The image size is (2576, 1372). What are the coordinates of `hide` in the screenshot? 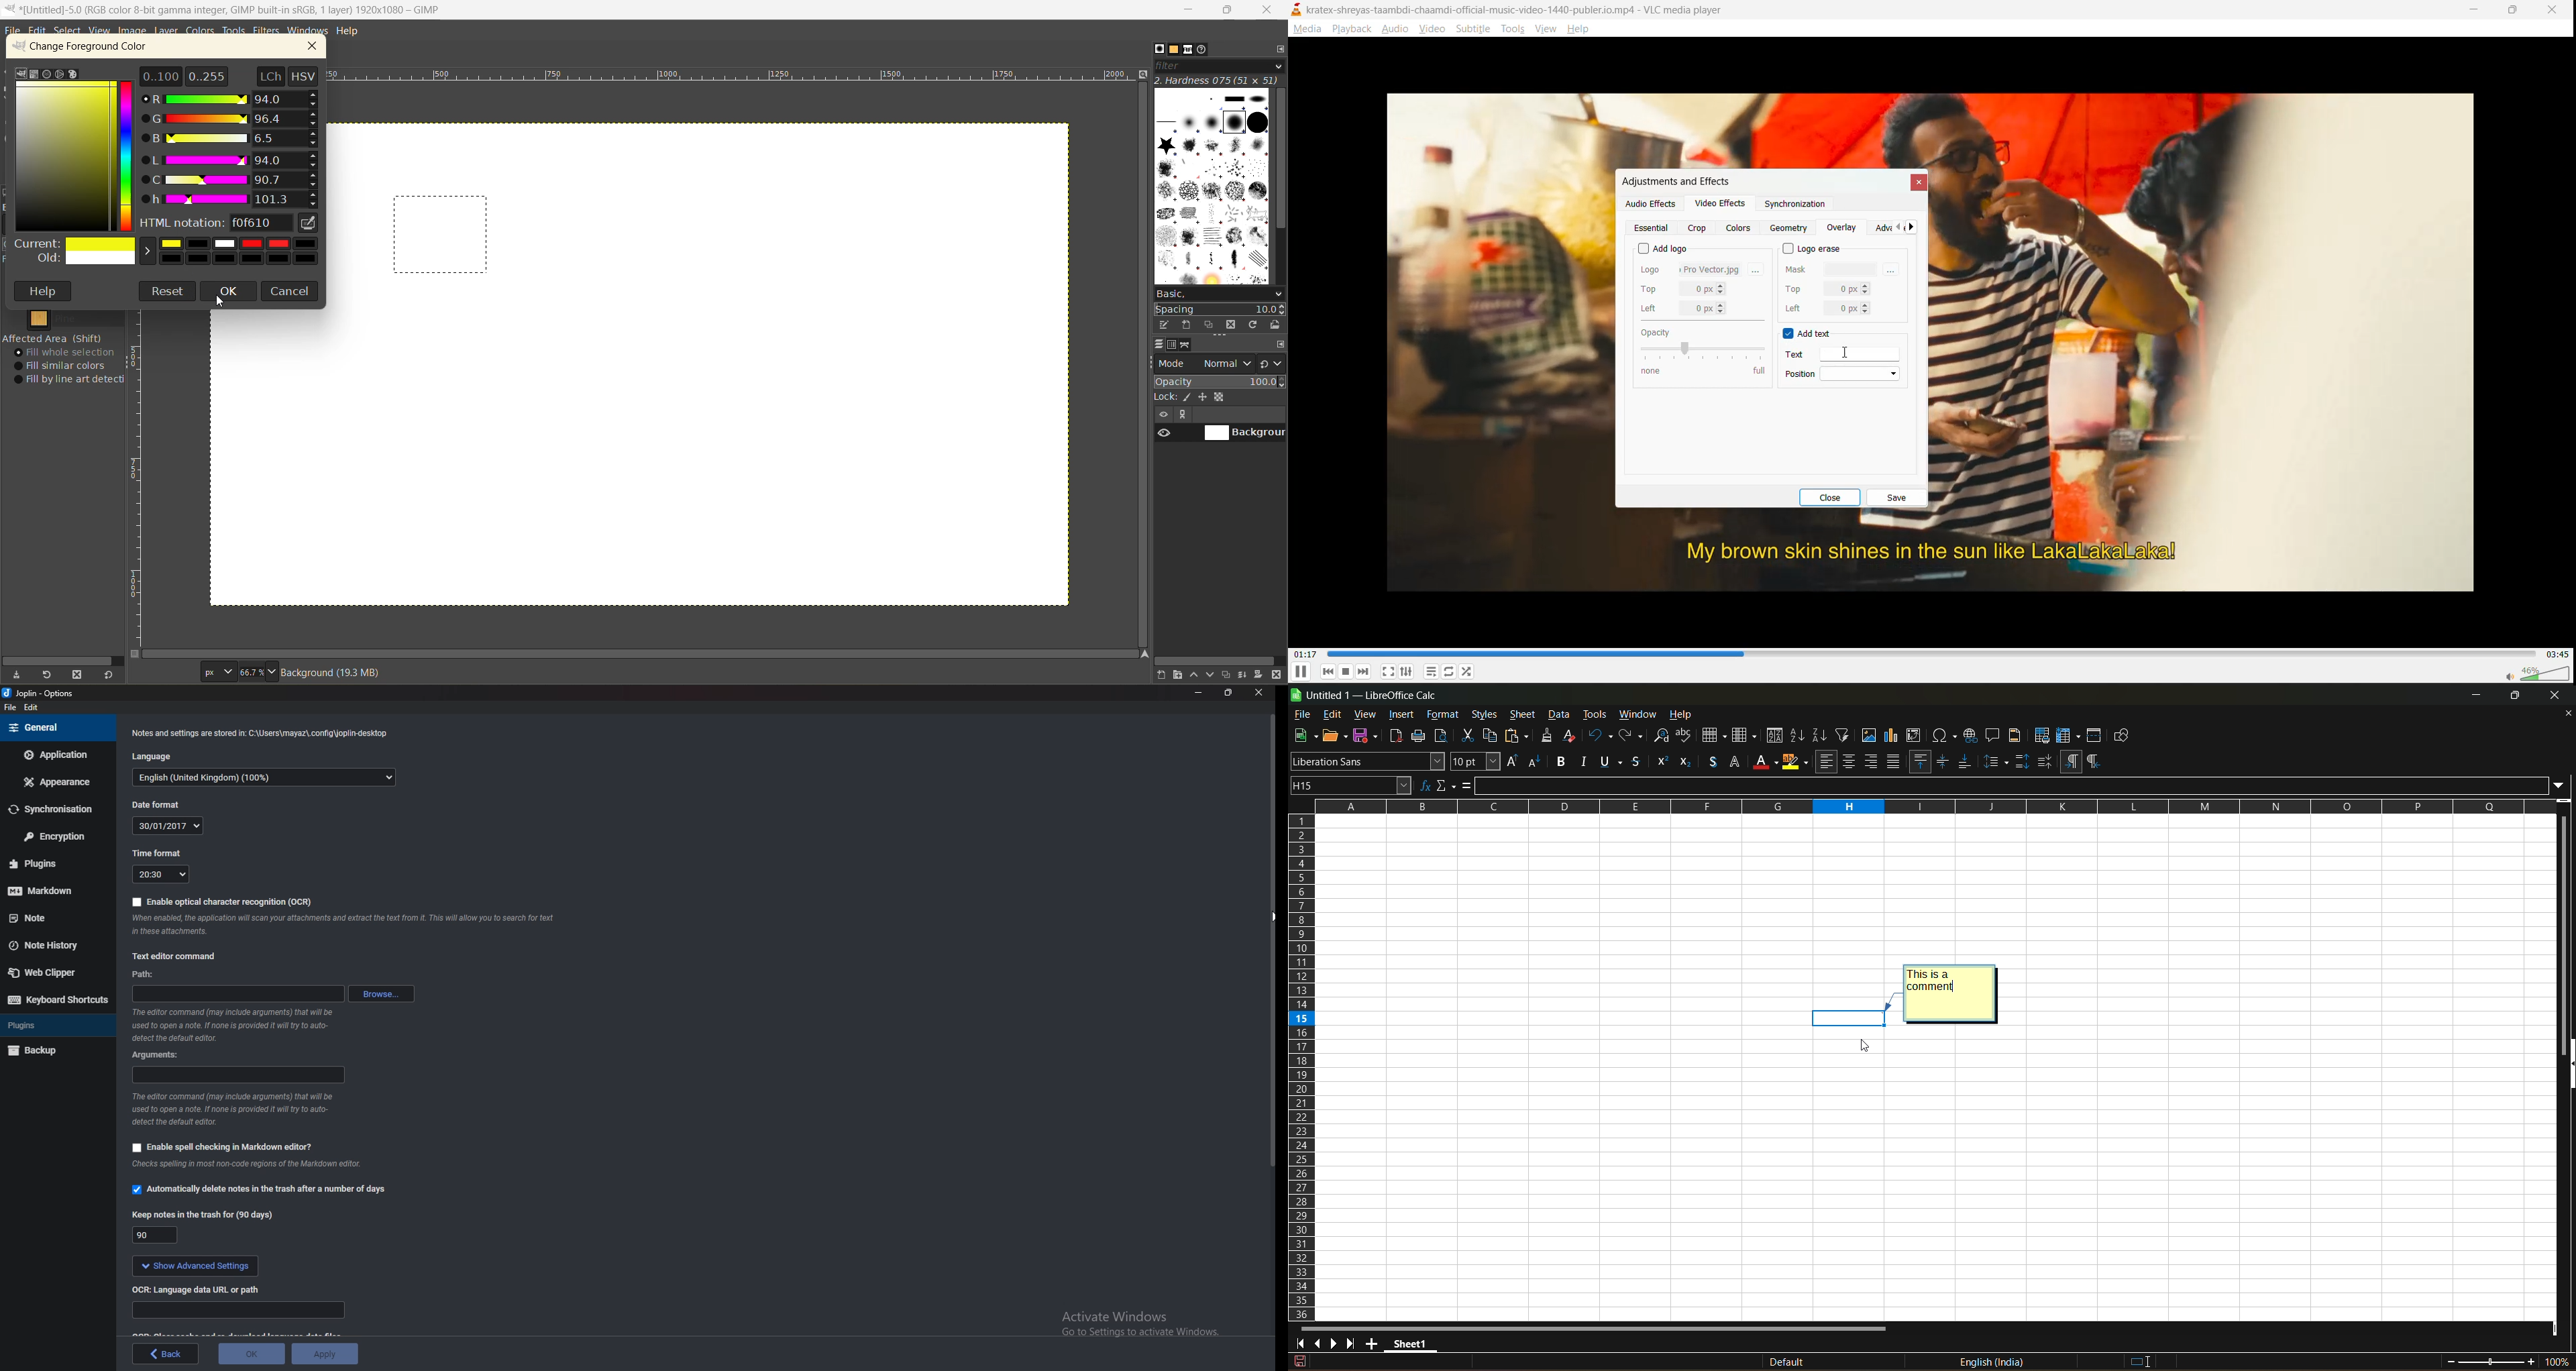 It's located at (1163, 415).